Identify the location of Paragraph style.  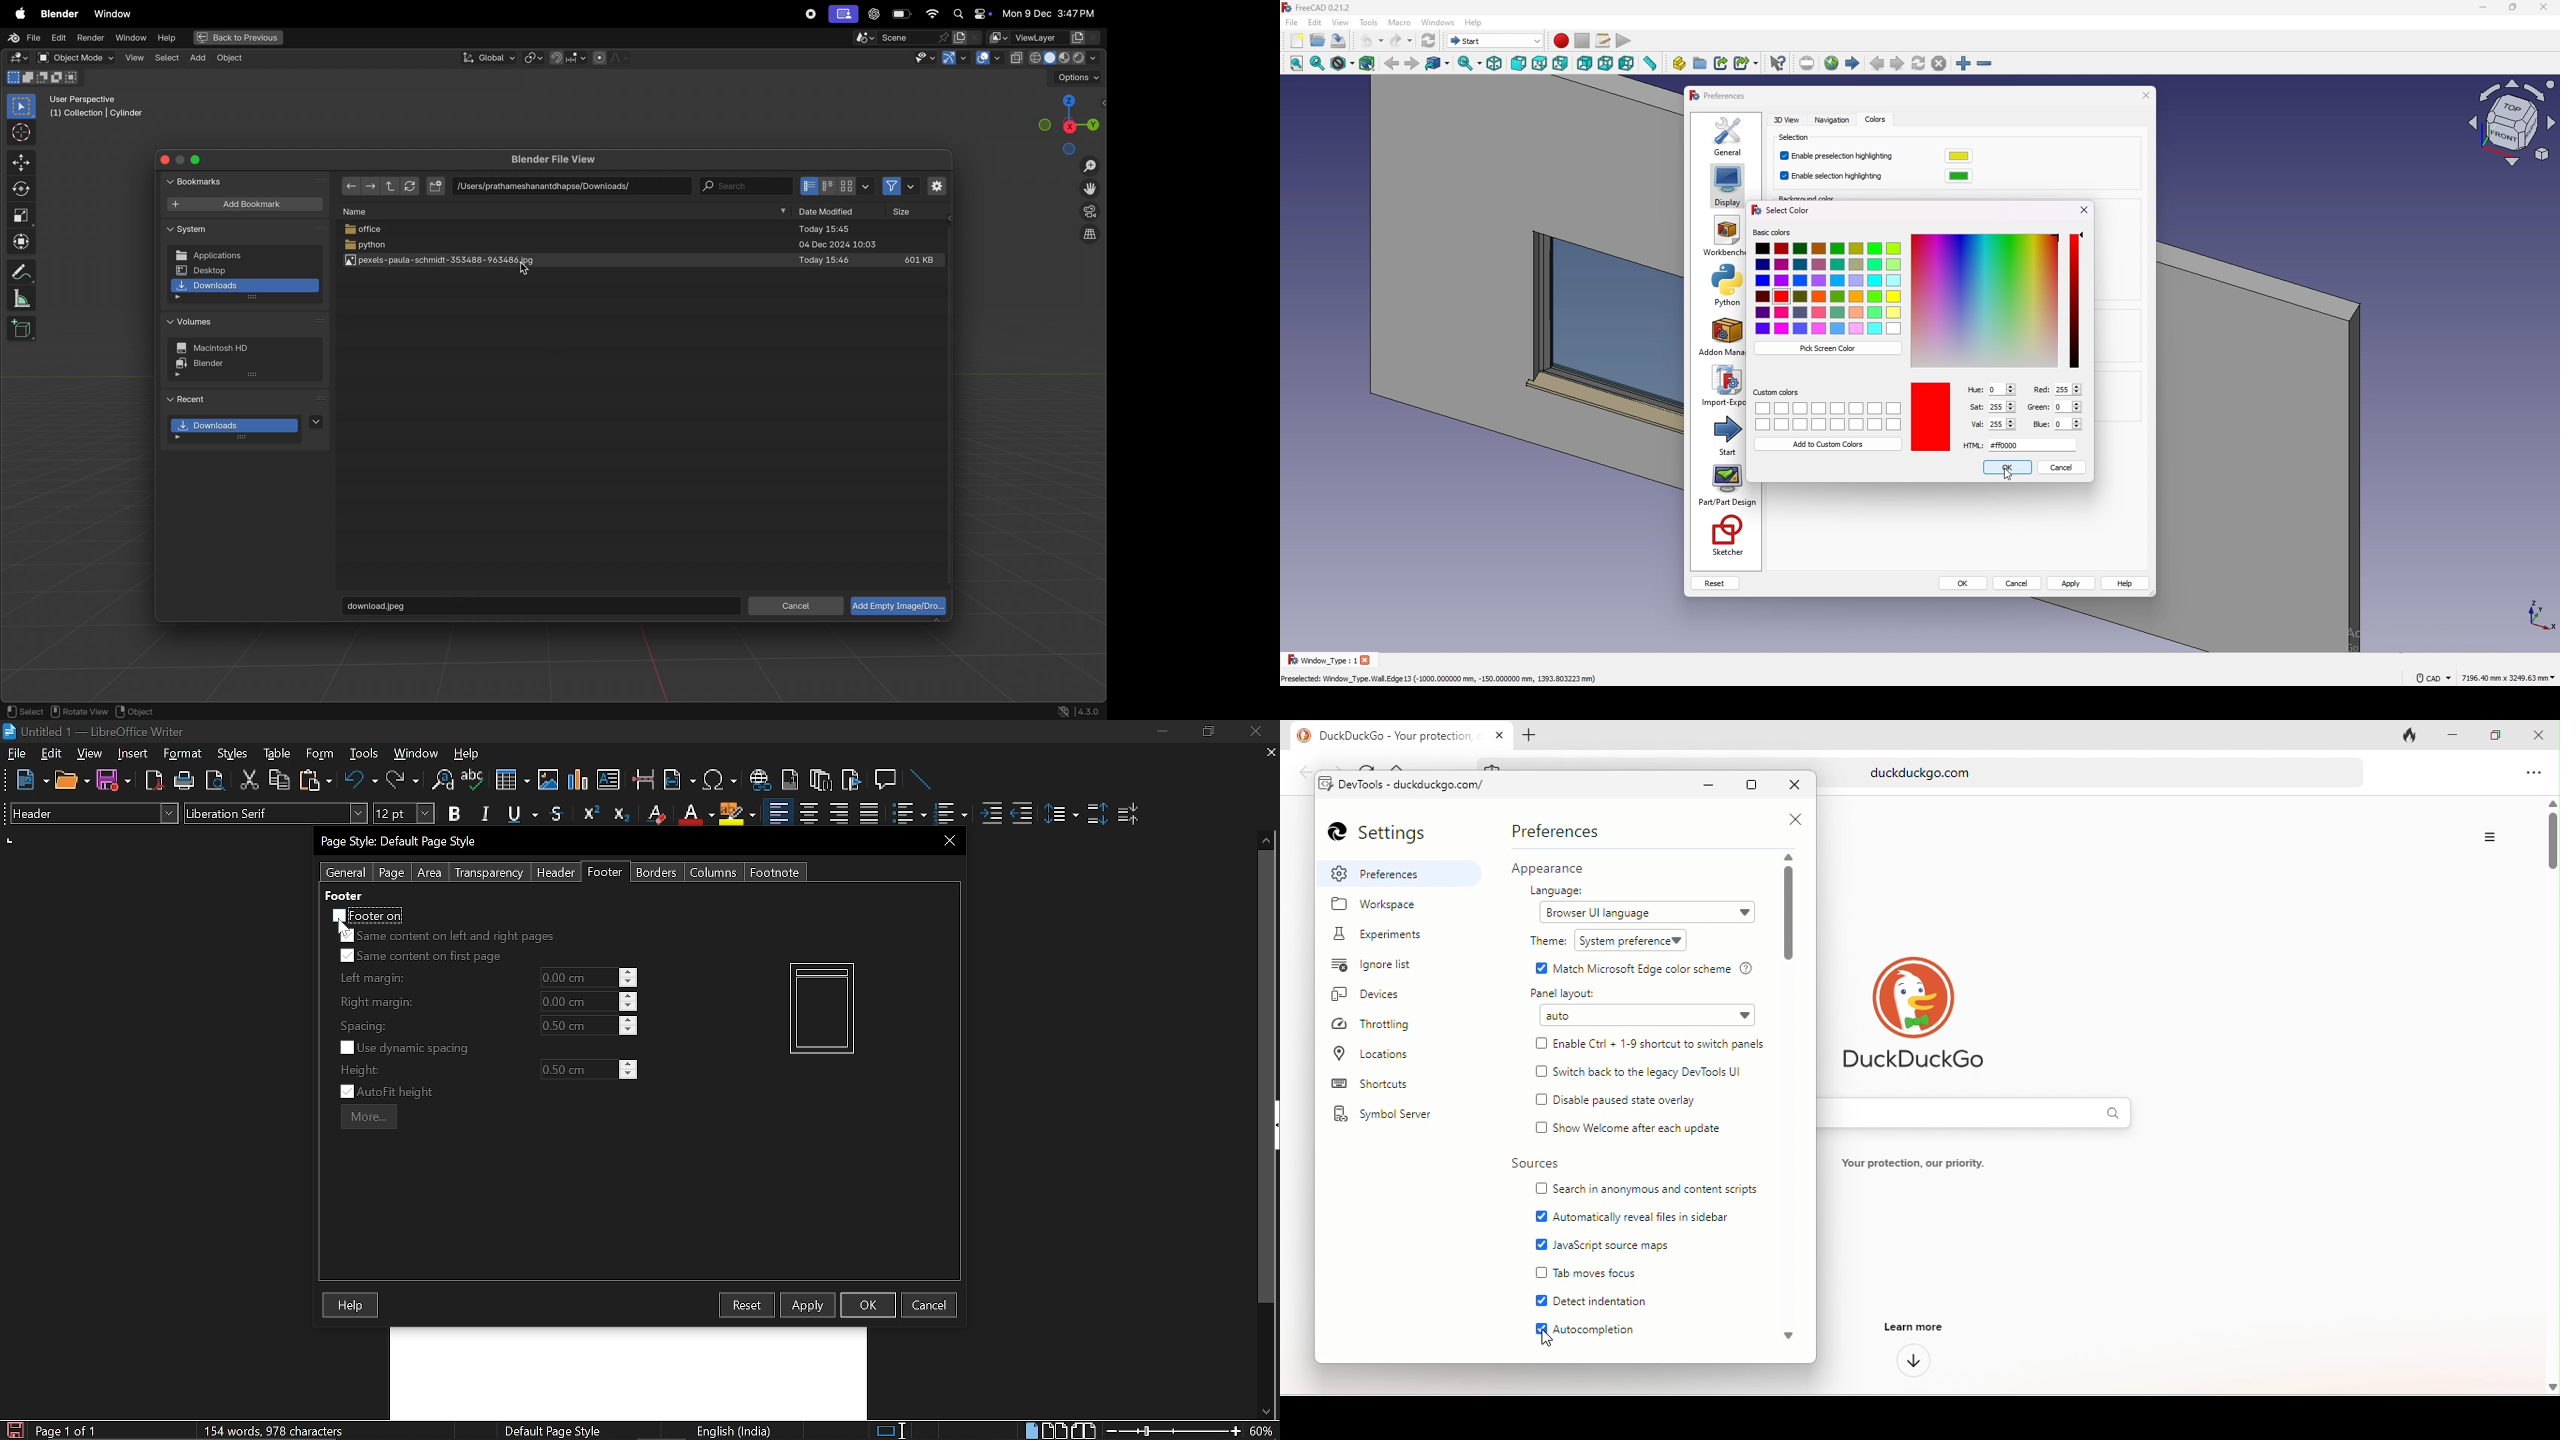
(91, 813).